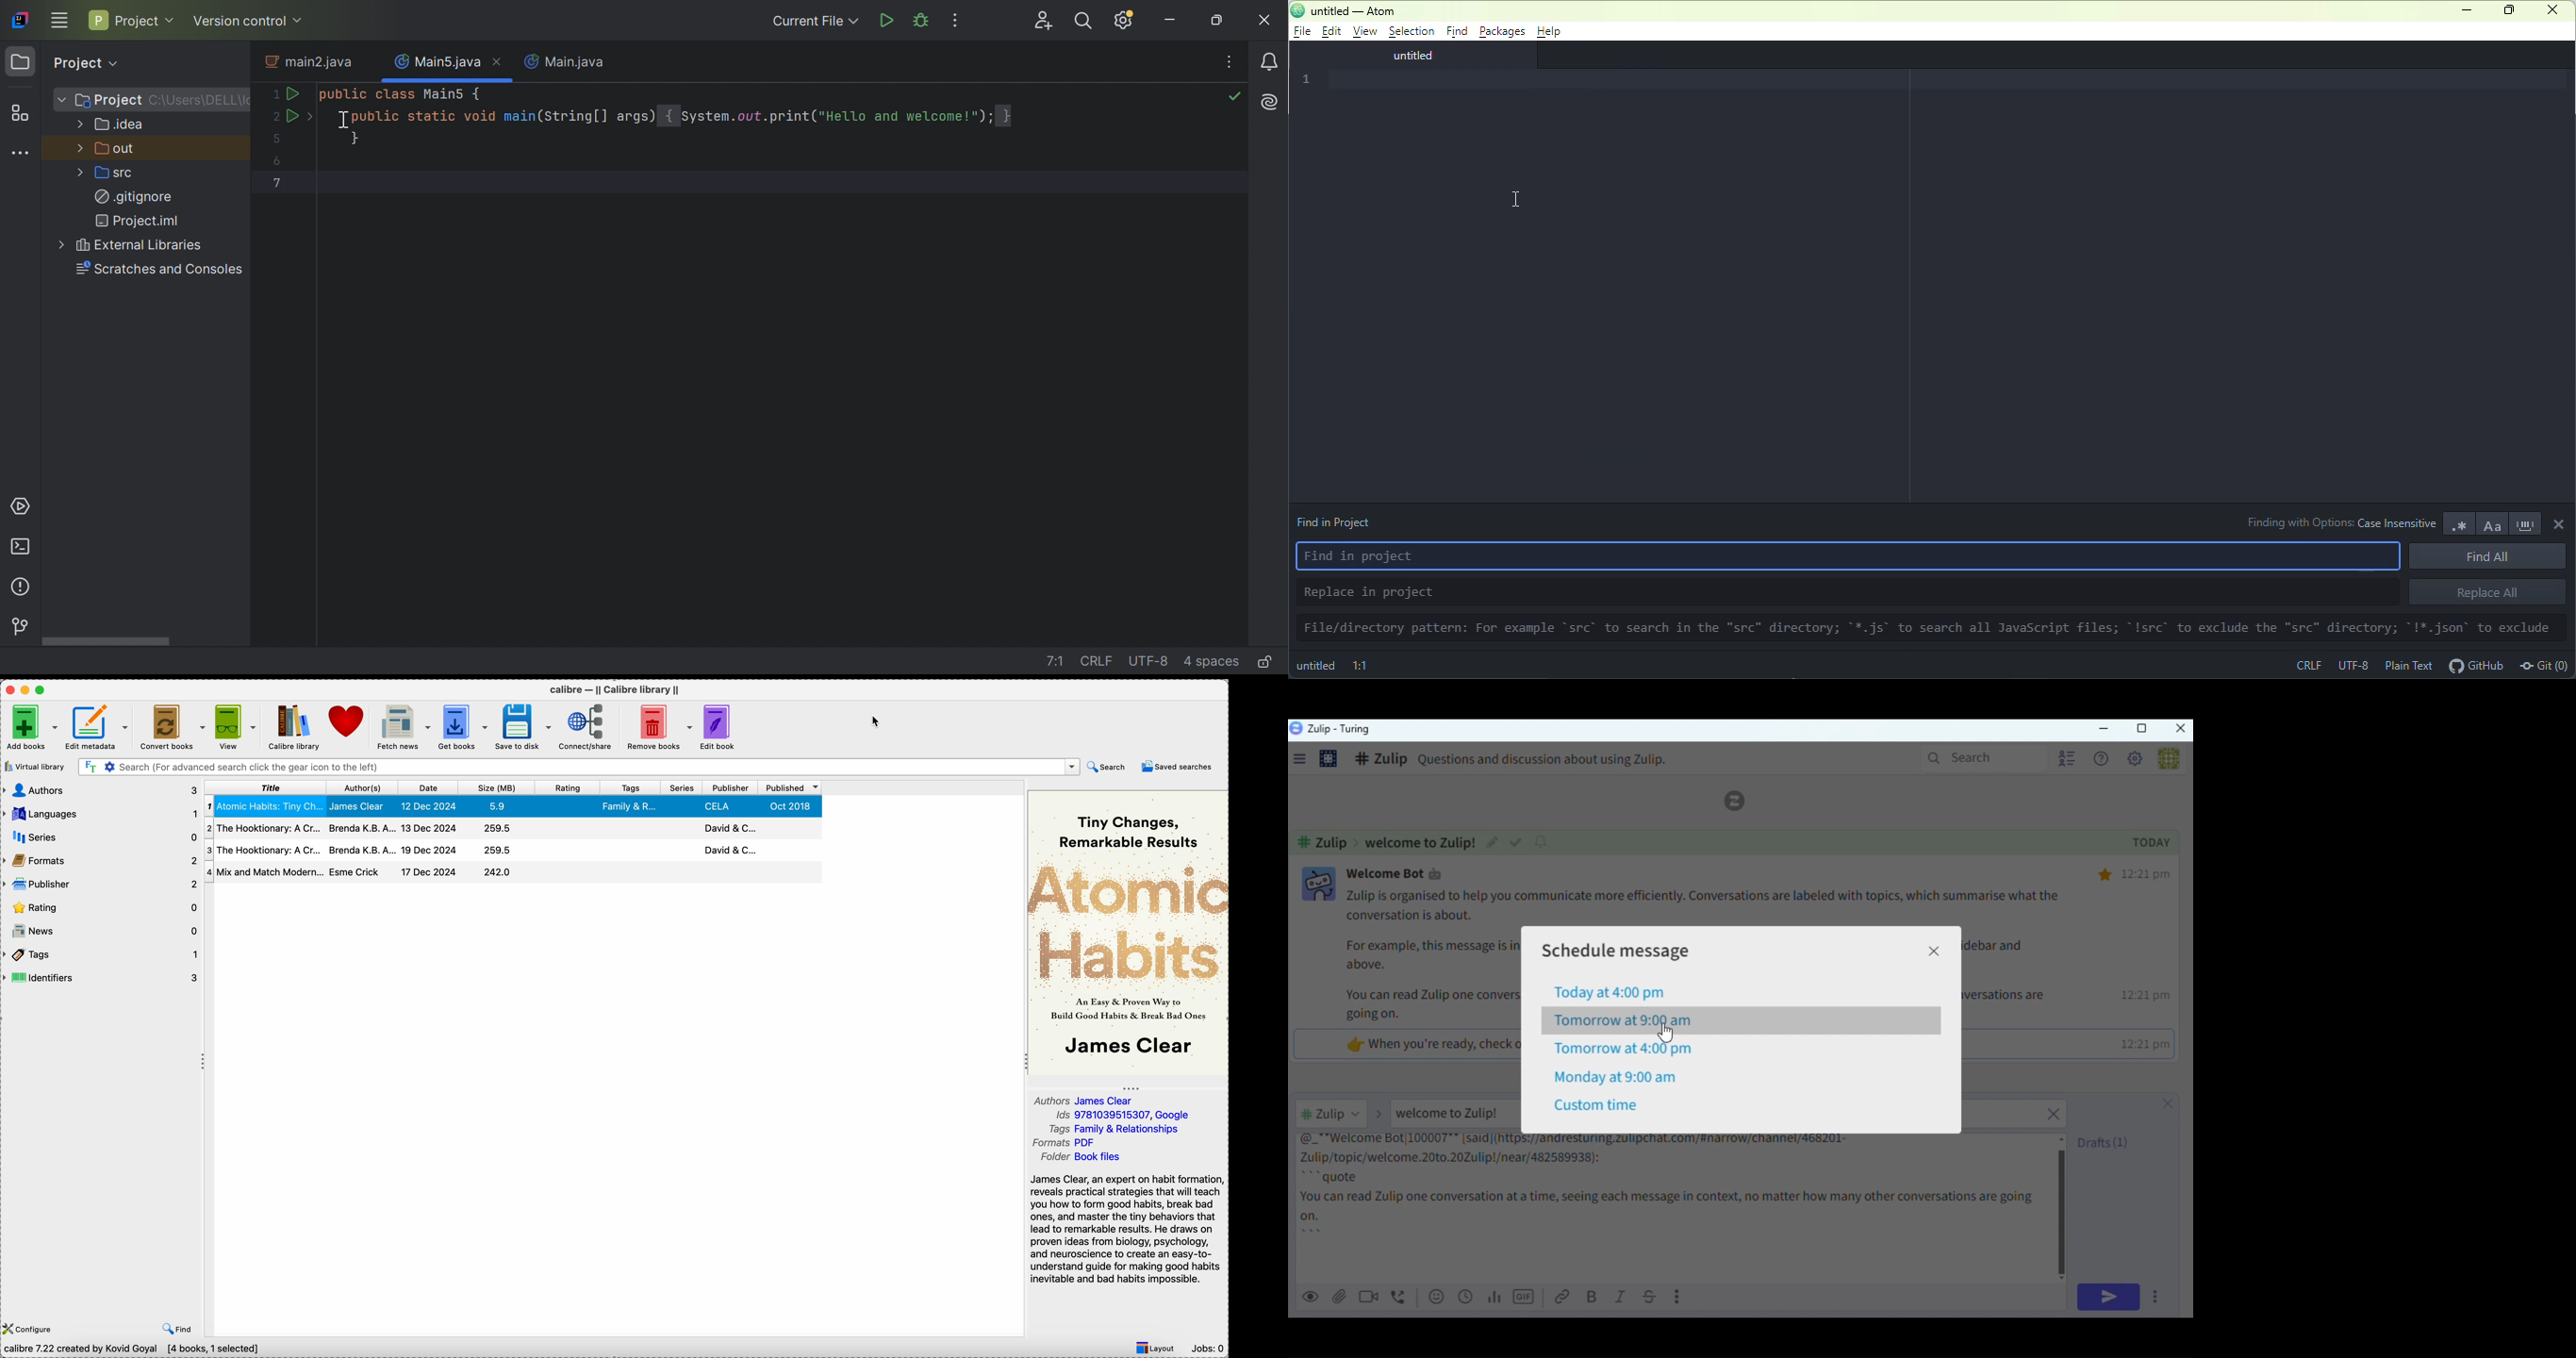 The image size is (2576, 1372). Describe the element at coordinates (514, 808) in the screenshot. I see `first book` at that location.